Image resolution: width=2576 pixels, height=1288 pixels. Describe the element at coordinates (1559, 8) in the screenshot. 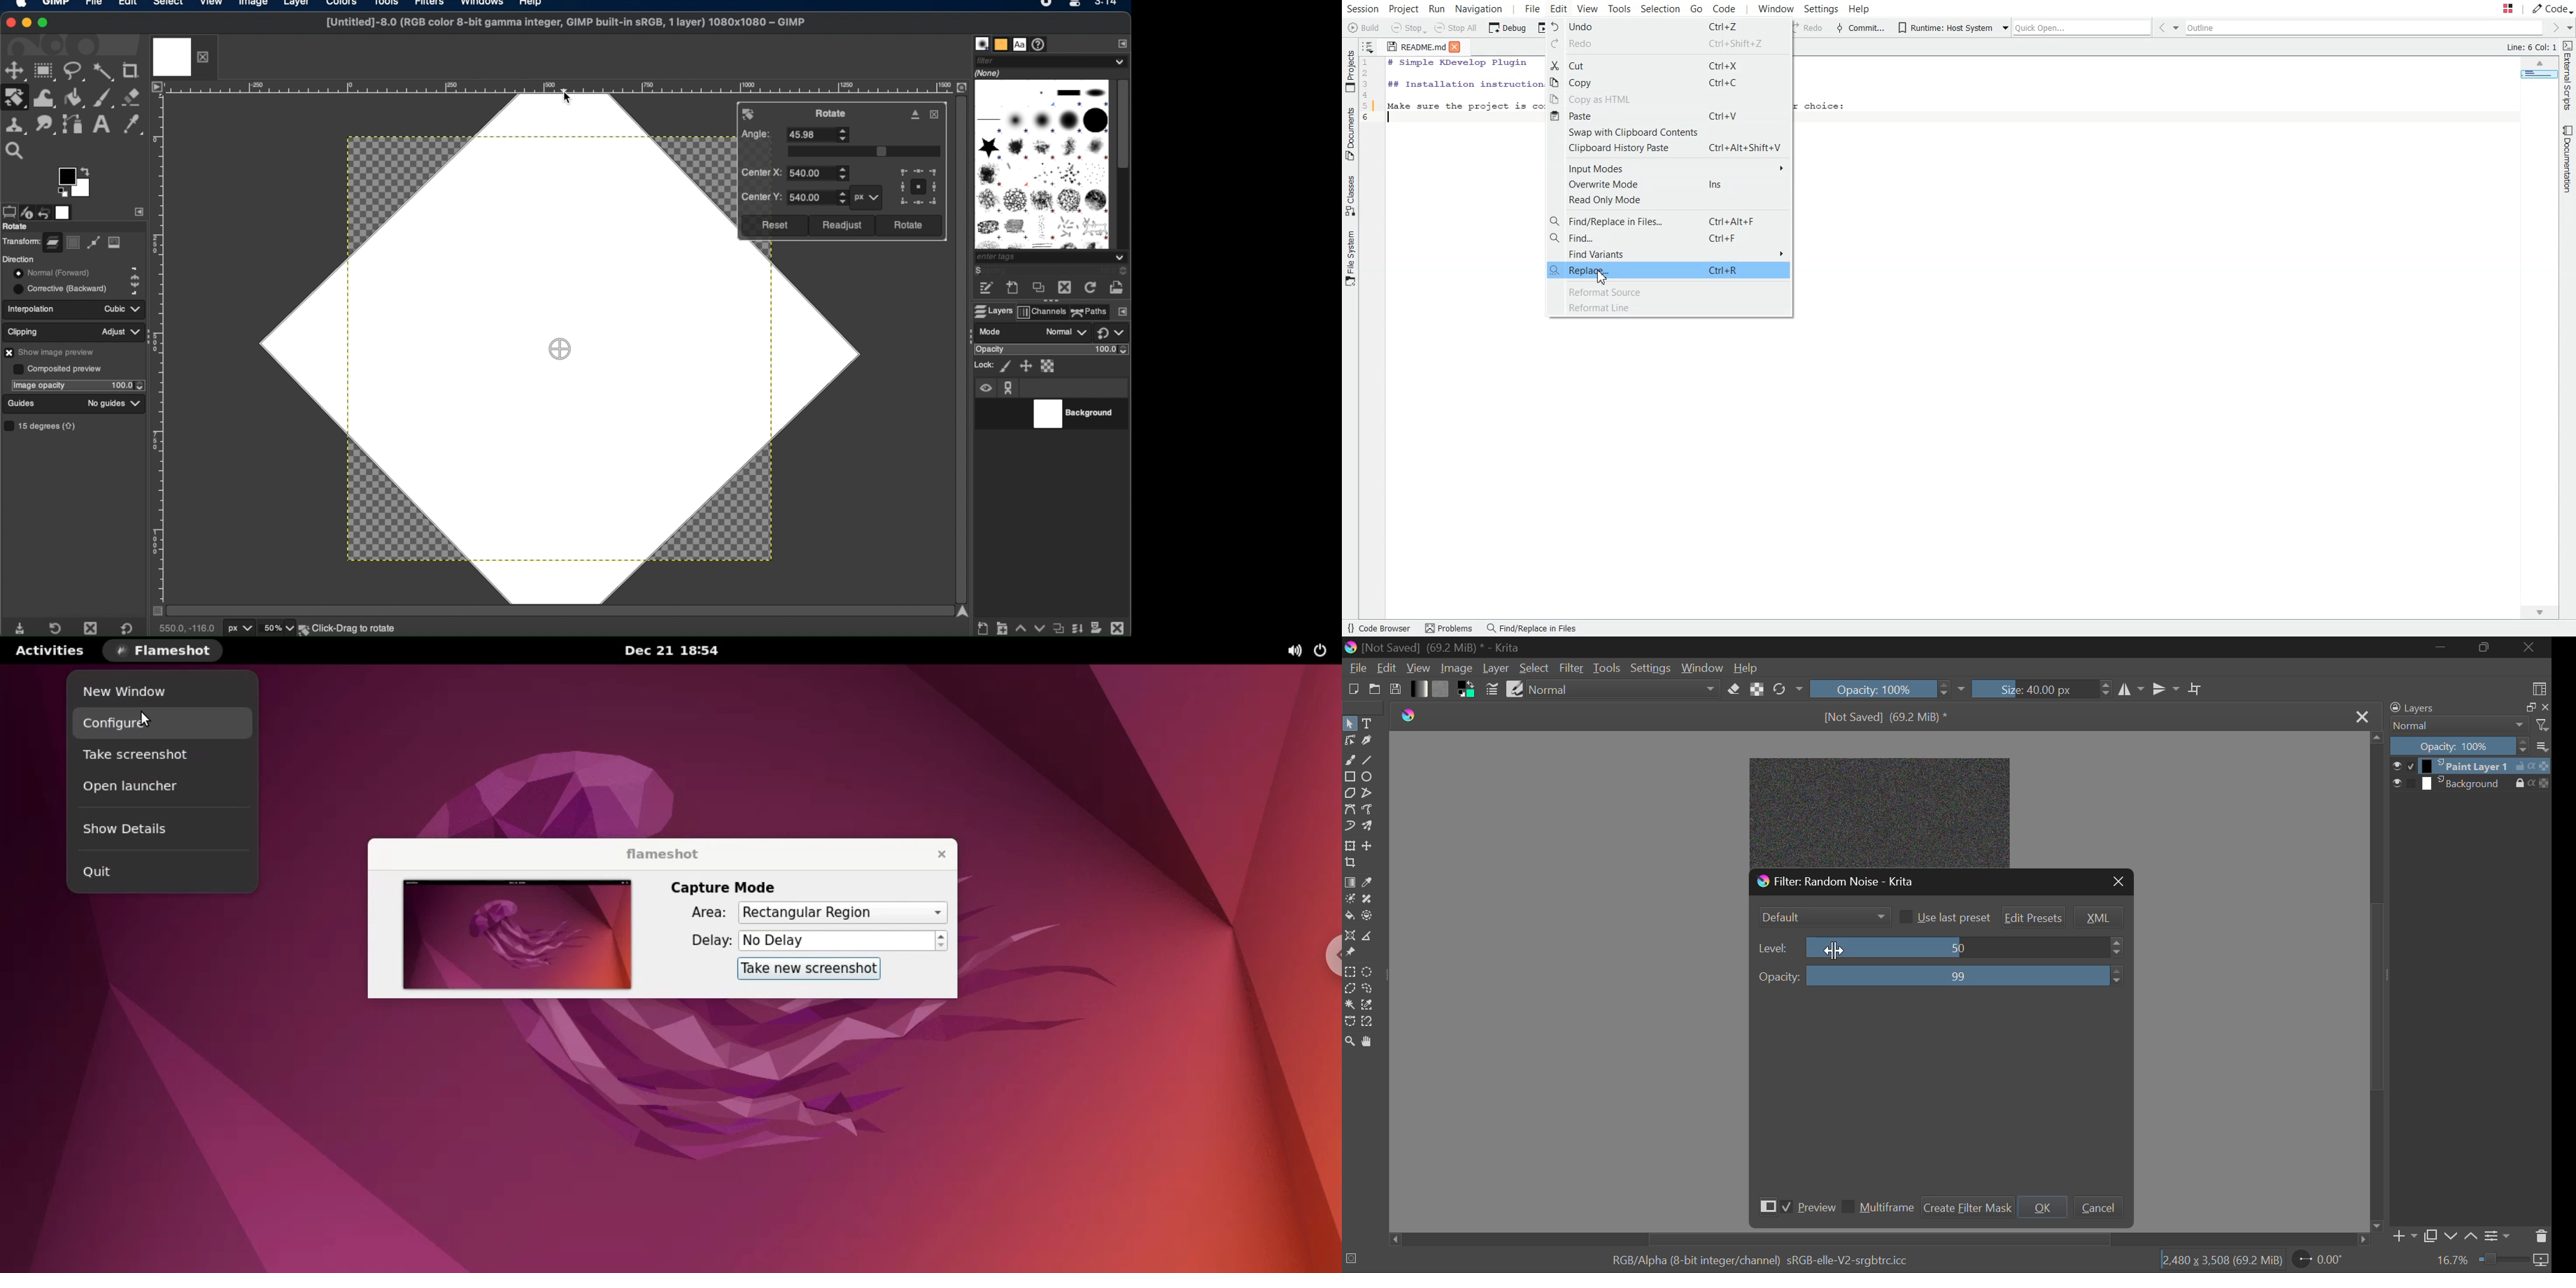

I see `Edit` at that location.